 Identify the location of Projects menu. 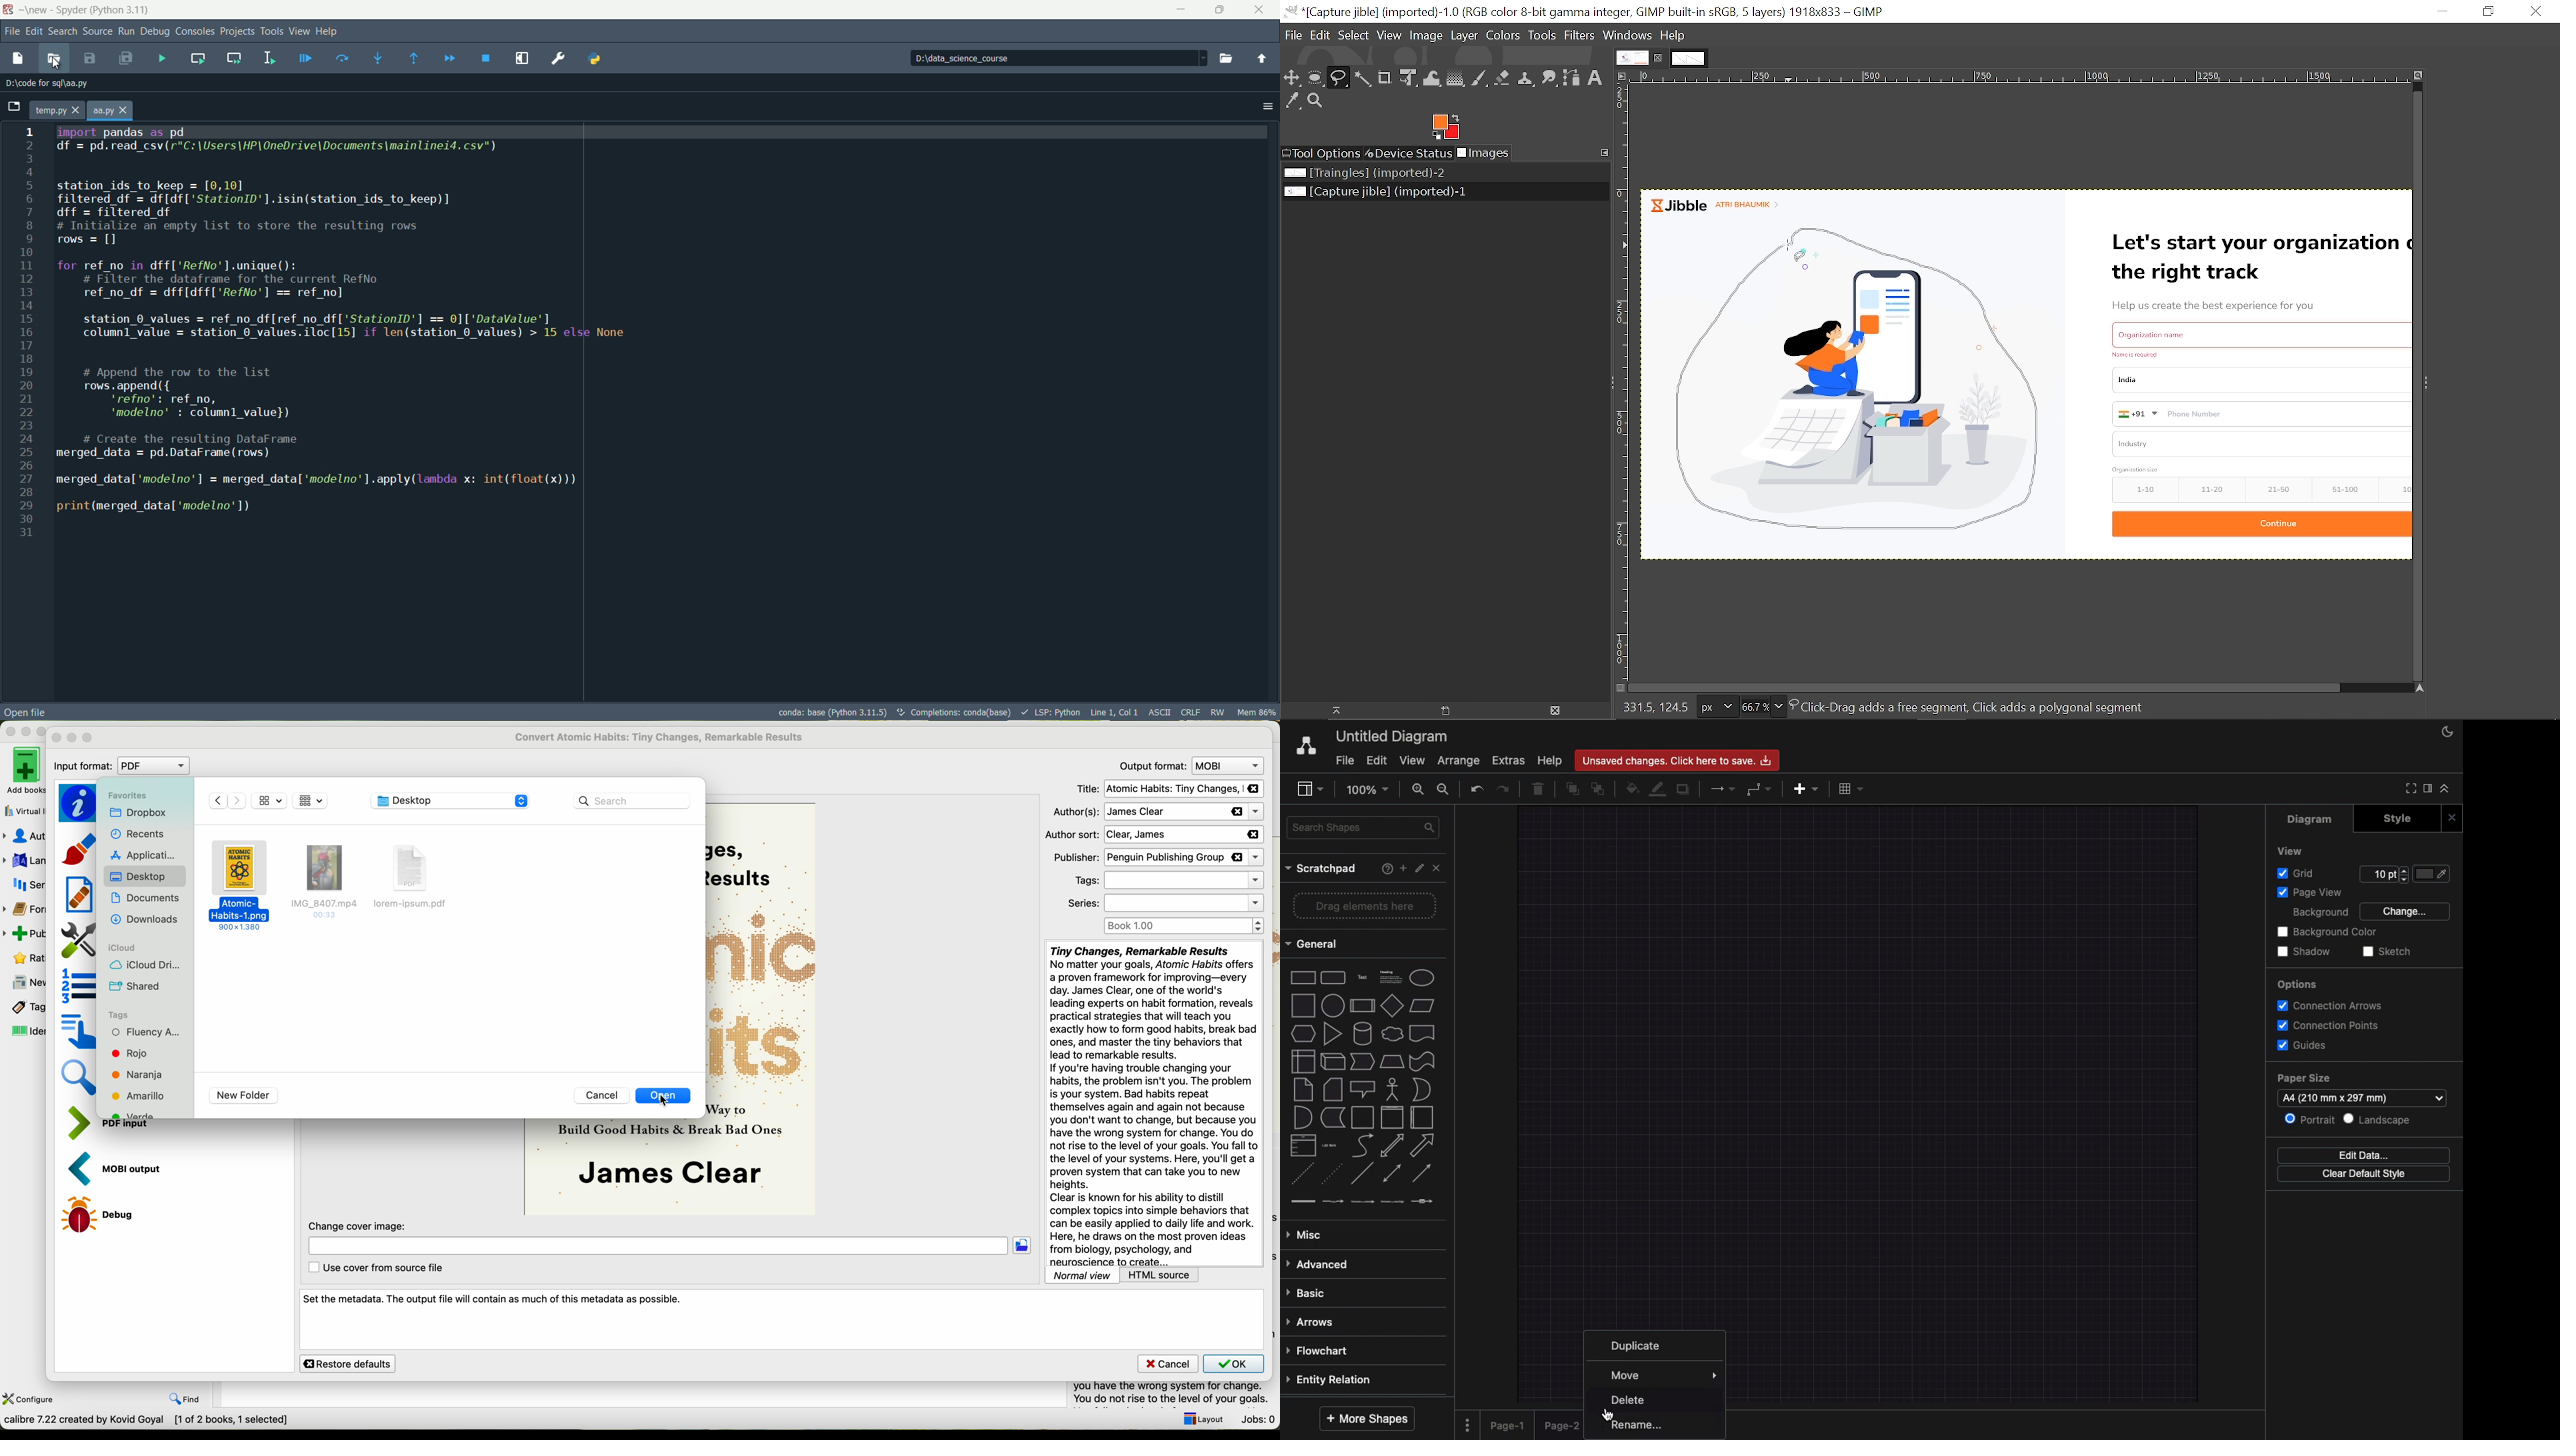
(240, 31).